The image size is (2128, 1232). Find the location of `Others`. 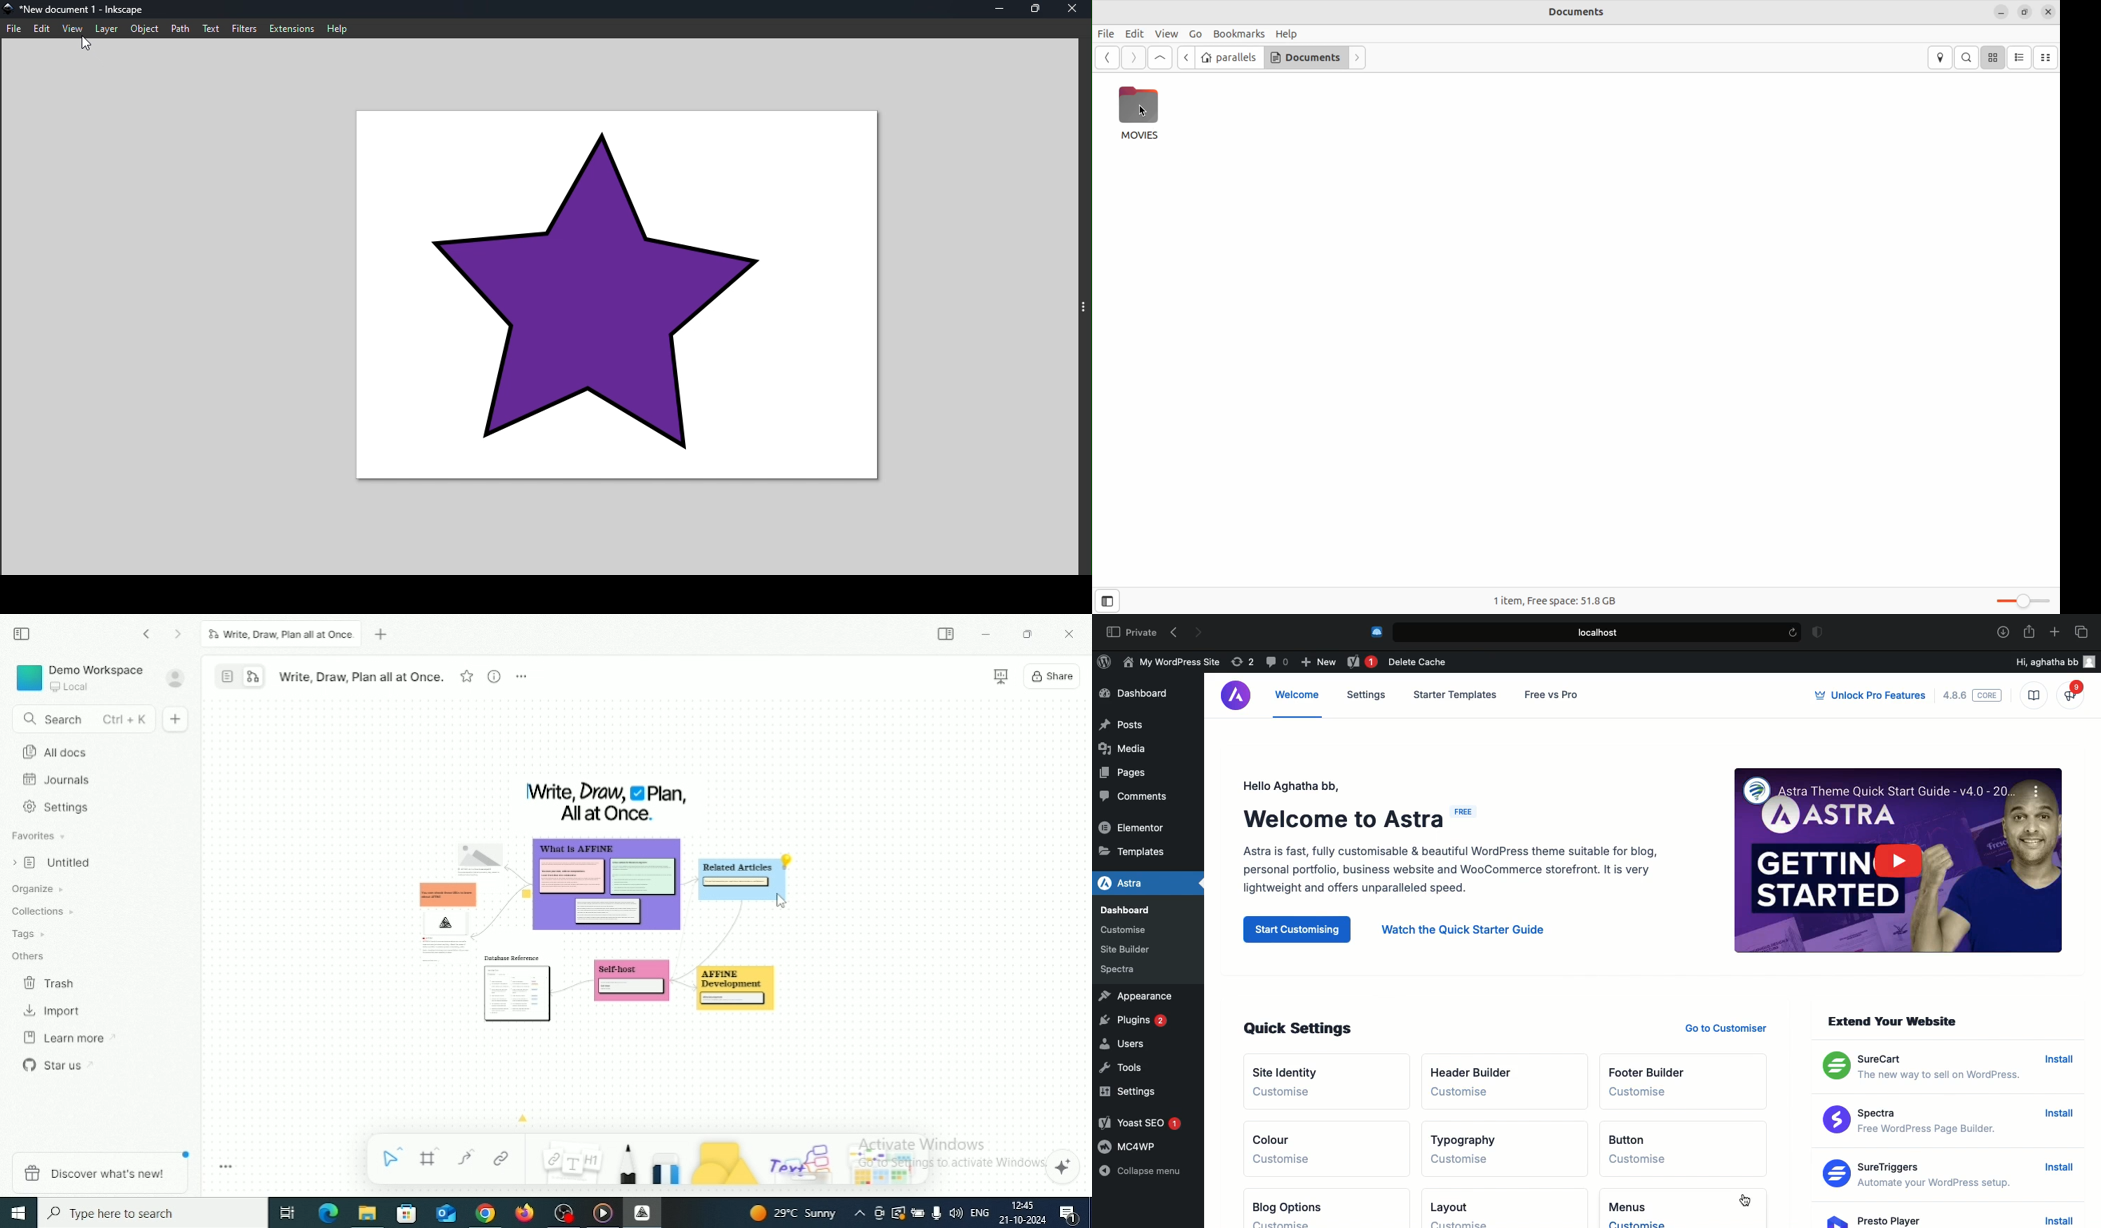

Others is located at coordinates (803, 1160).